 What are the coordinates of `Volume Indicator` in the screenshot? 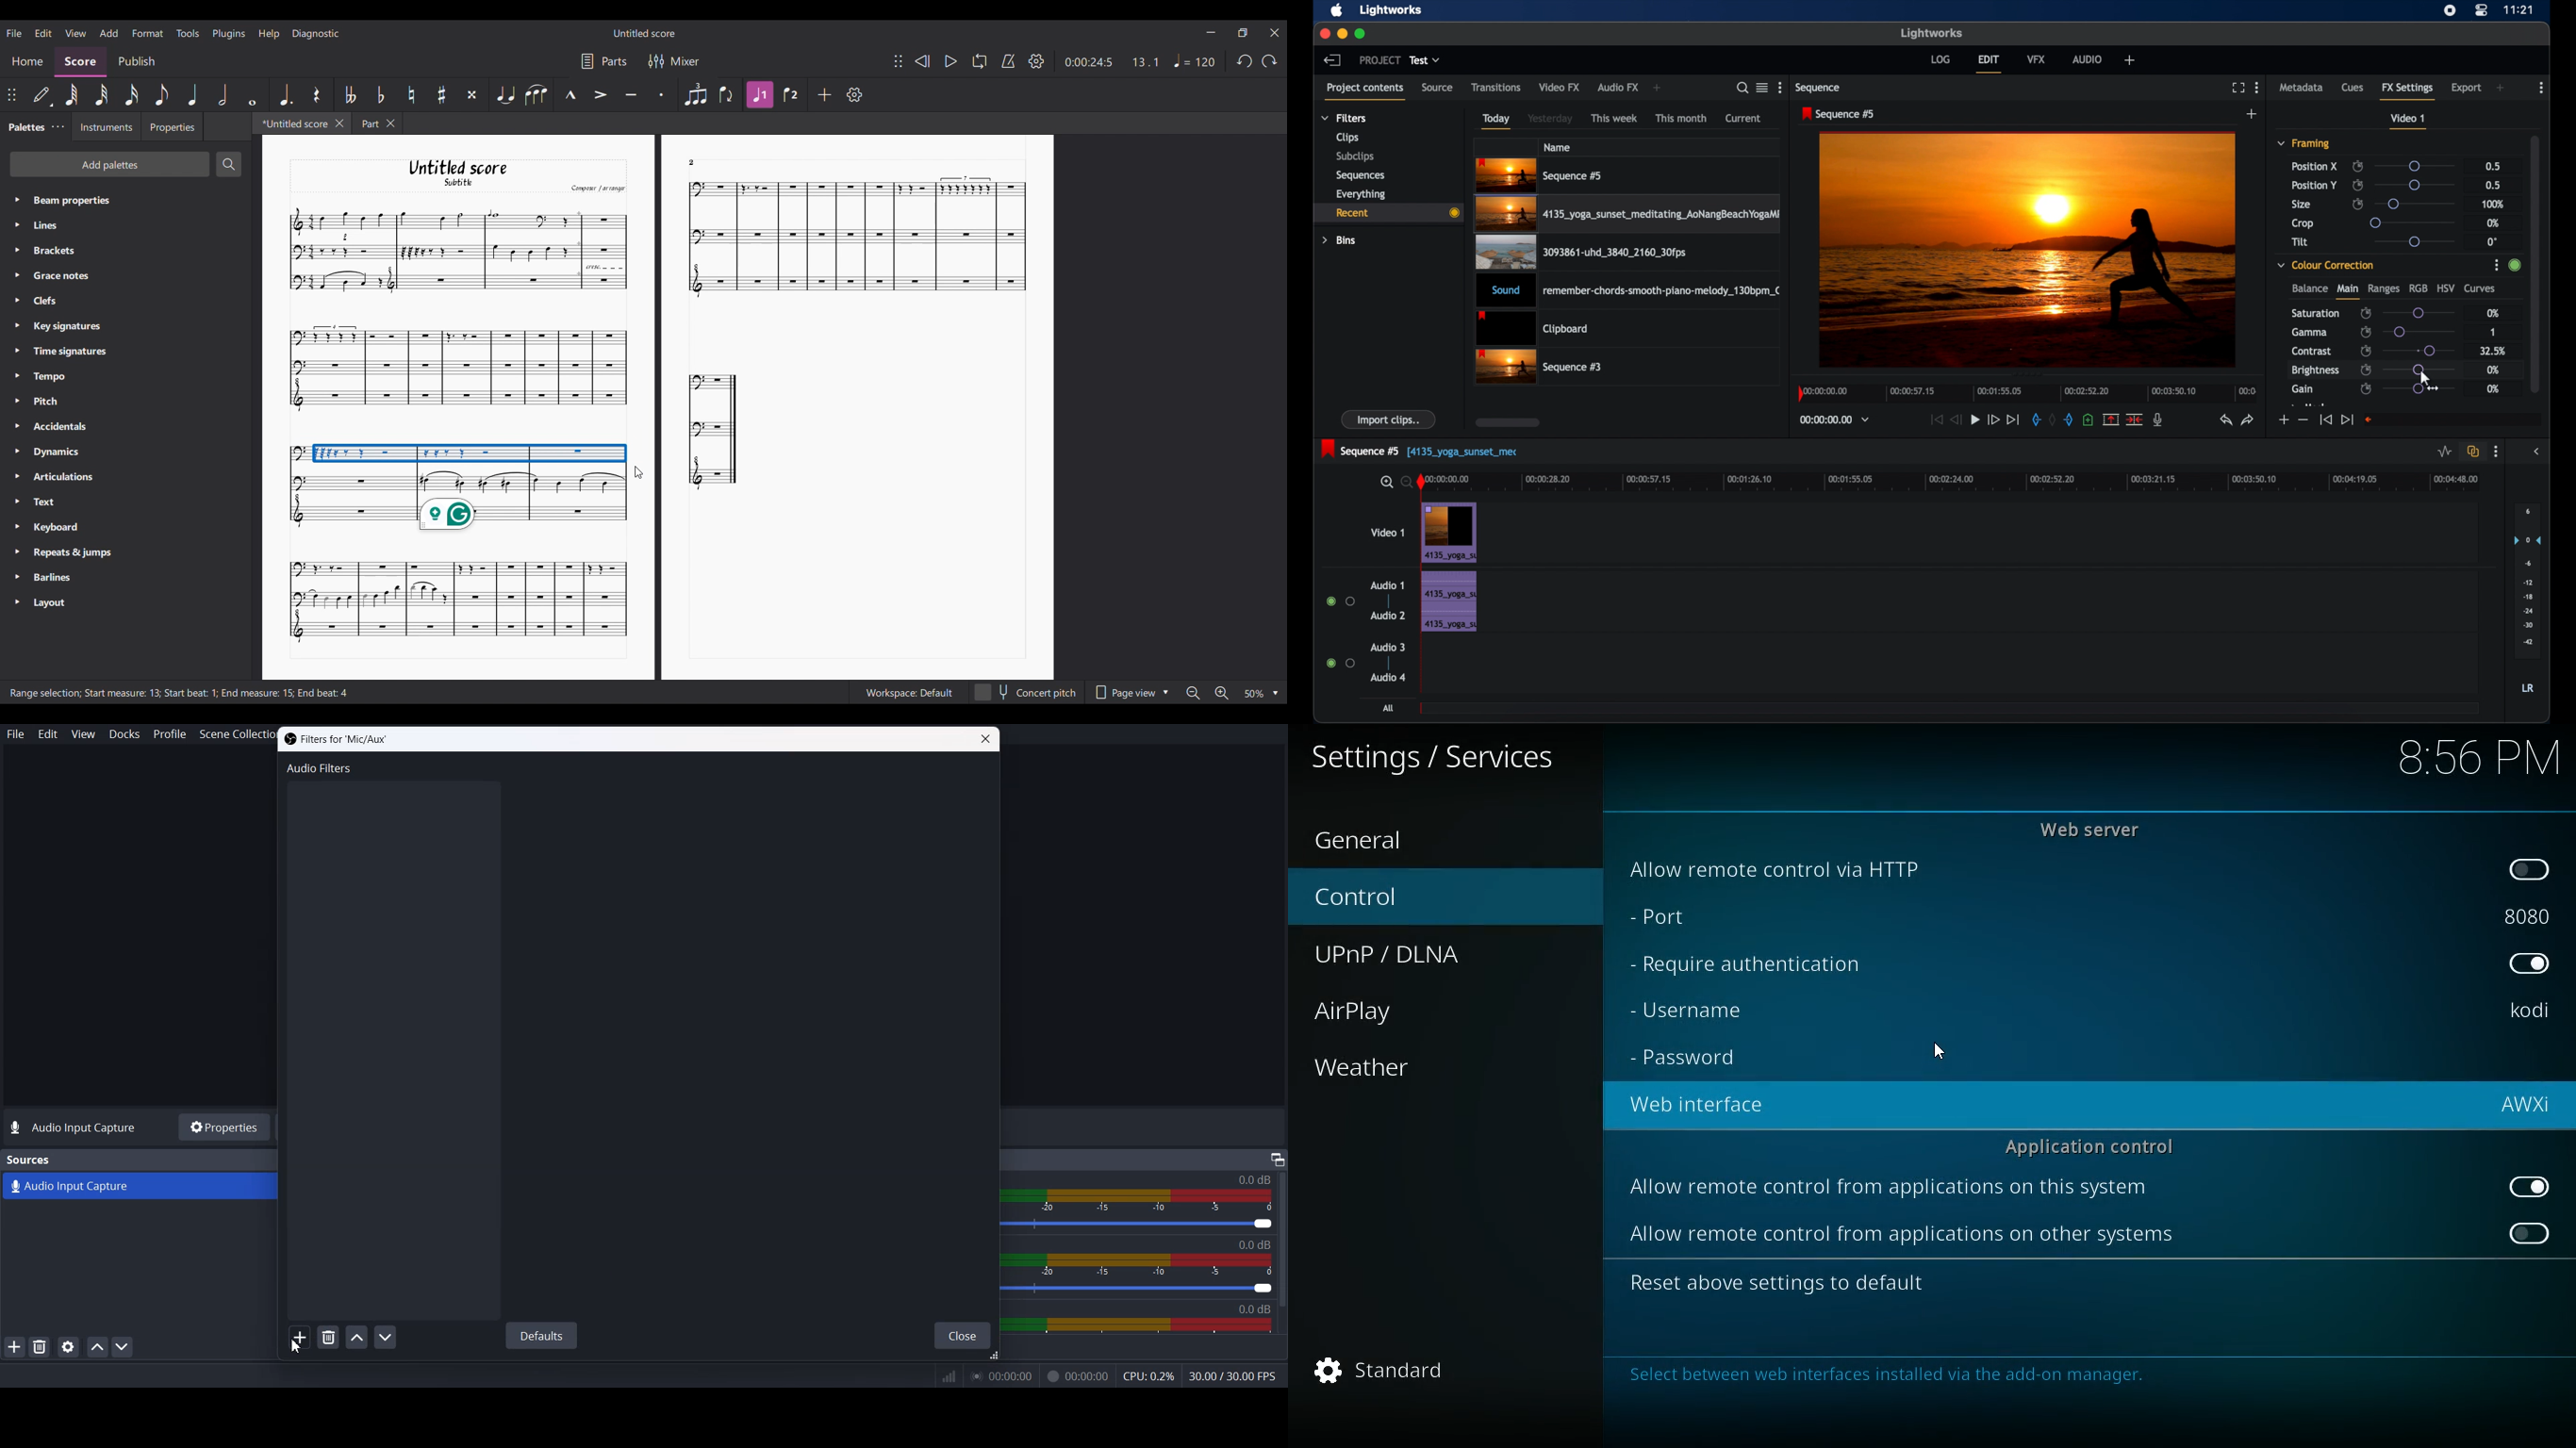 It's located at (1148, 1266).